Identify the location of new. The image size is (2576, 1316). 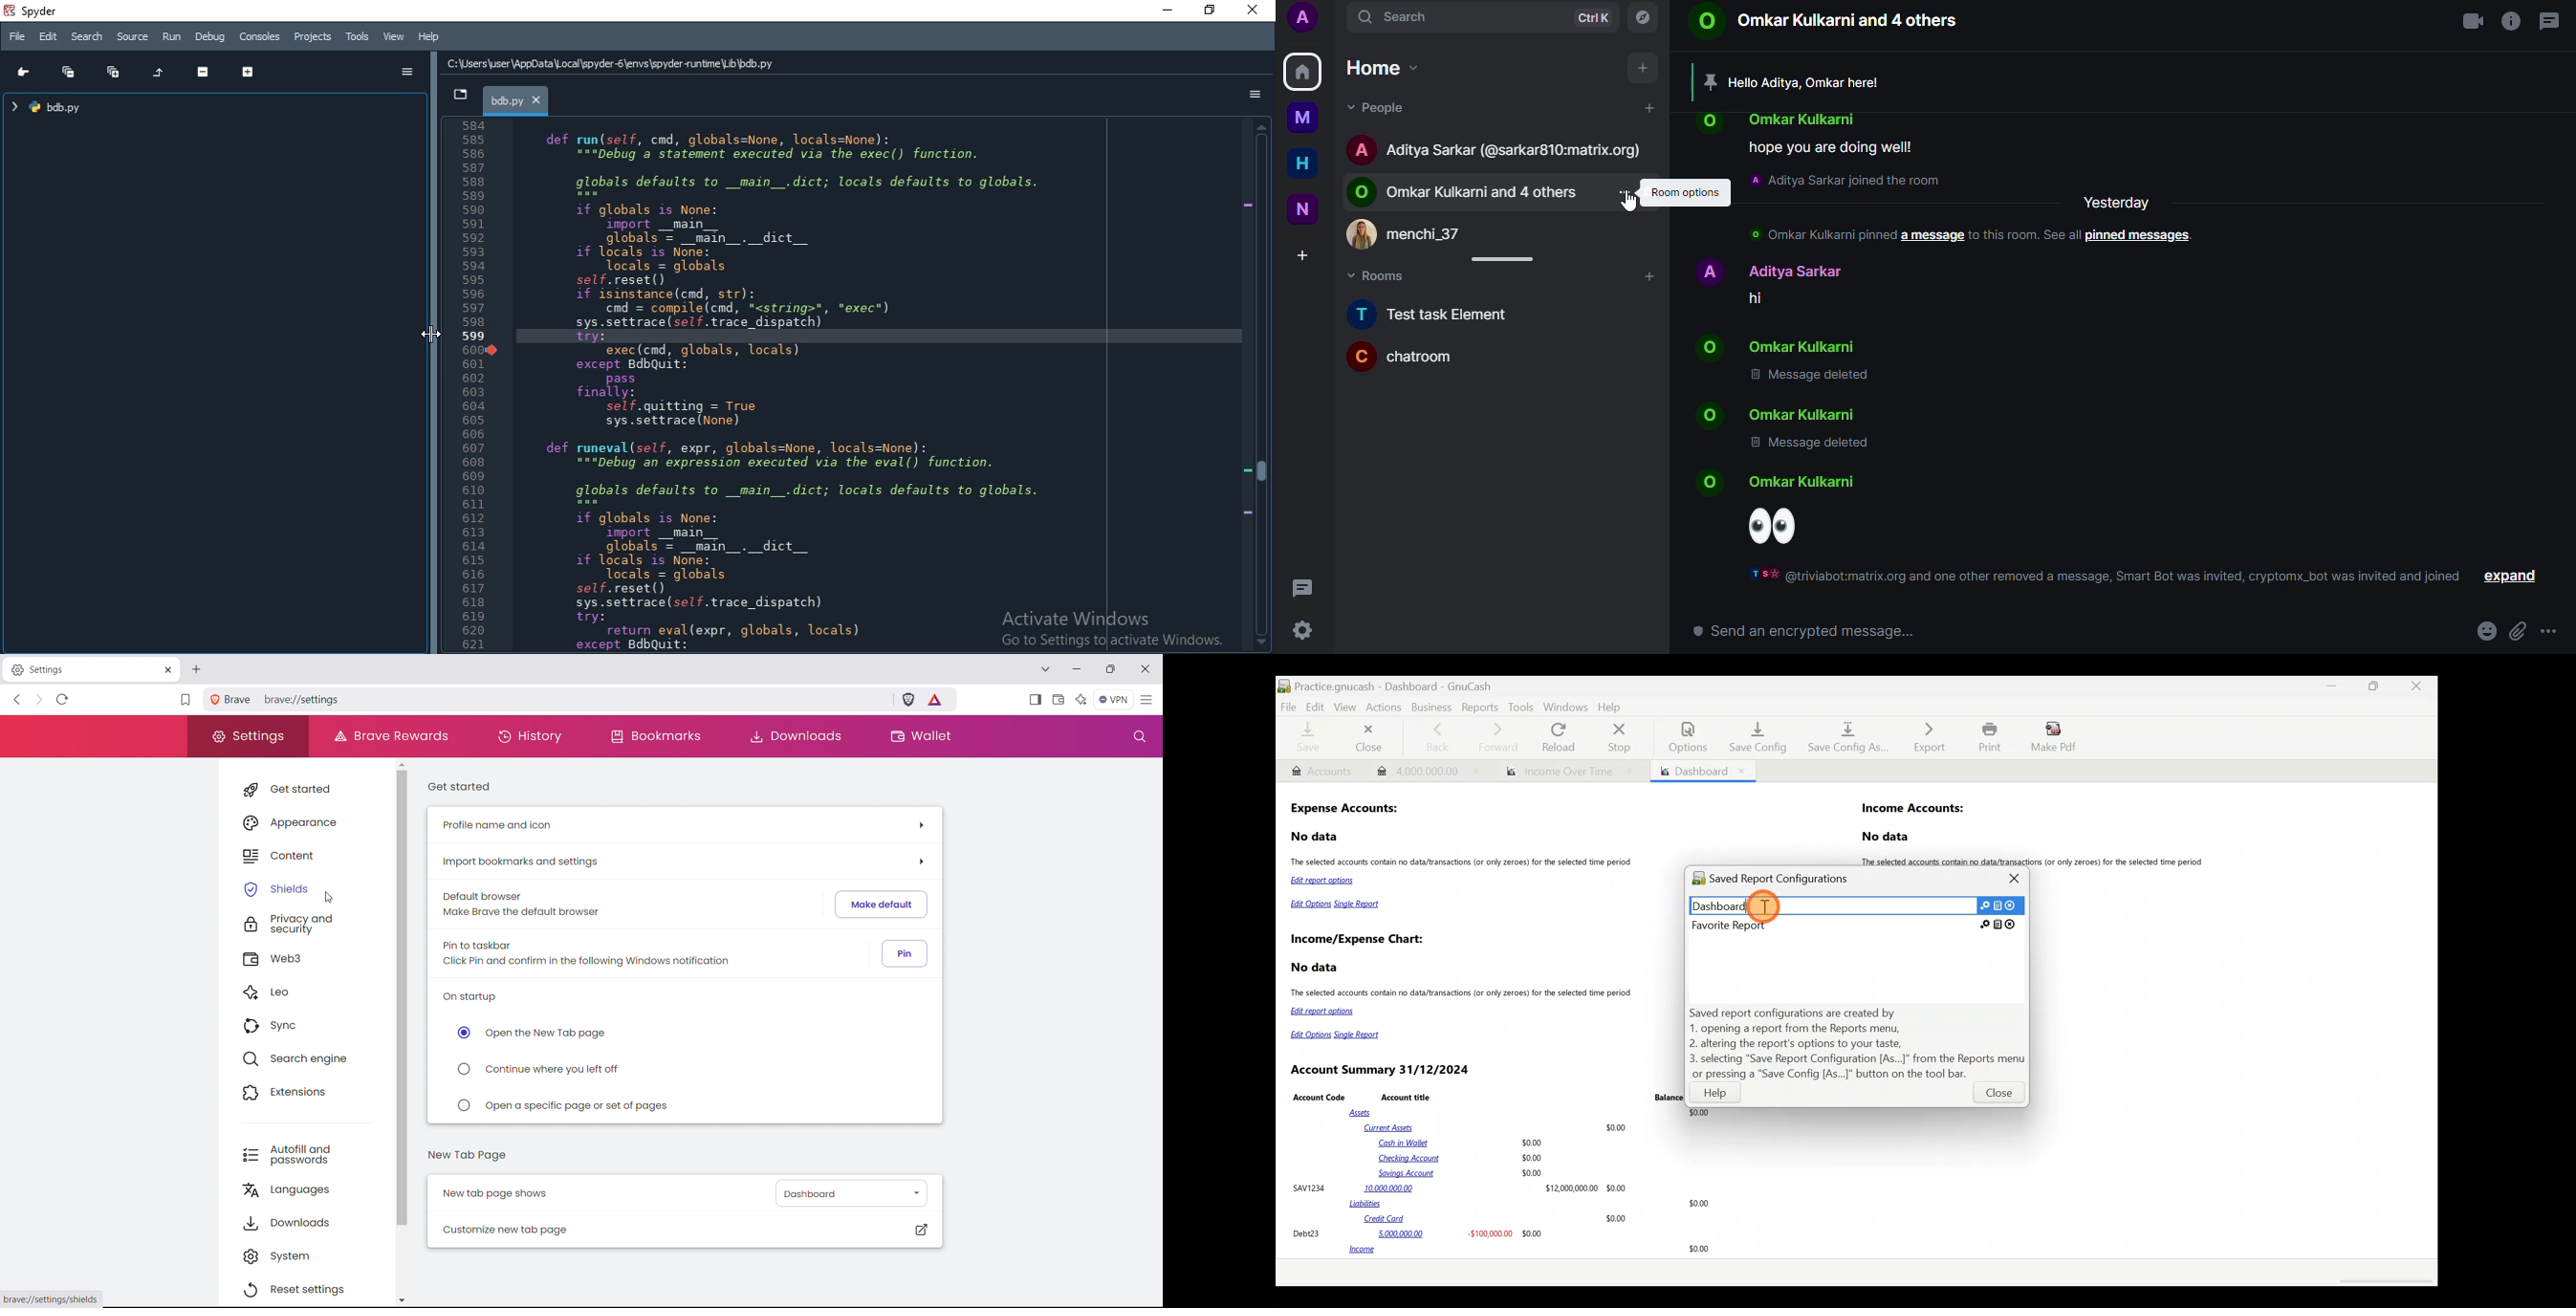
(1303, 207).